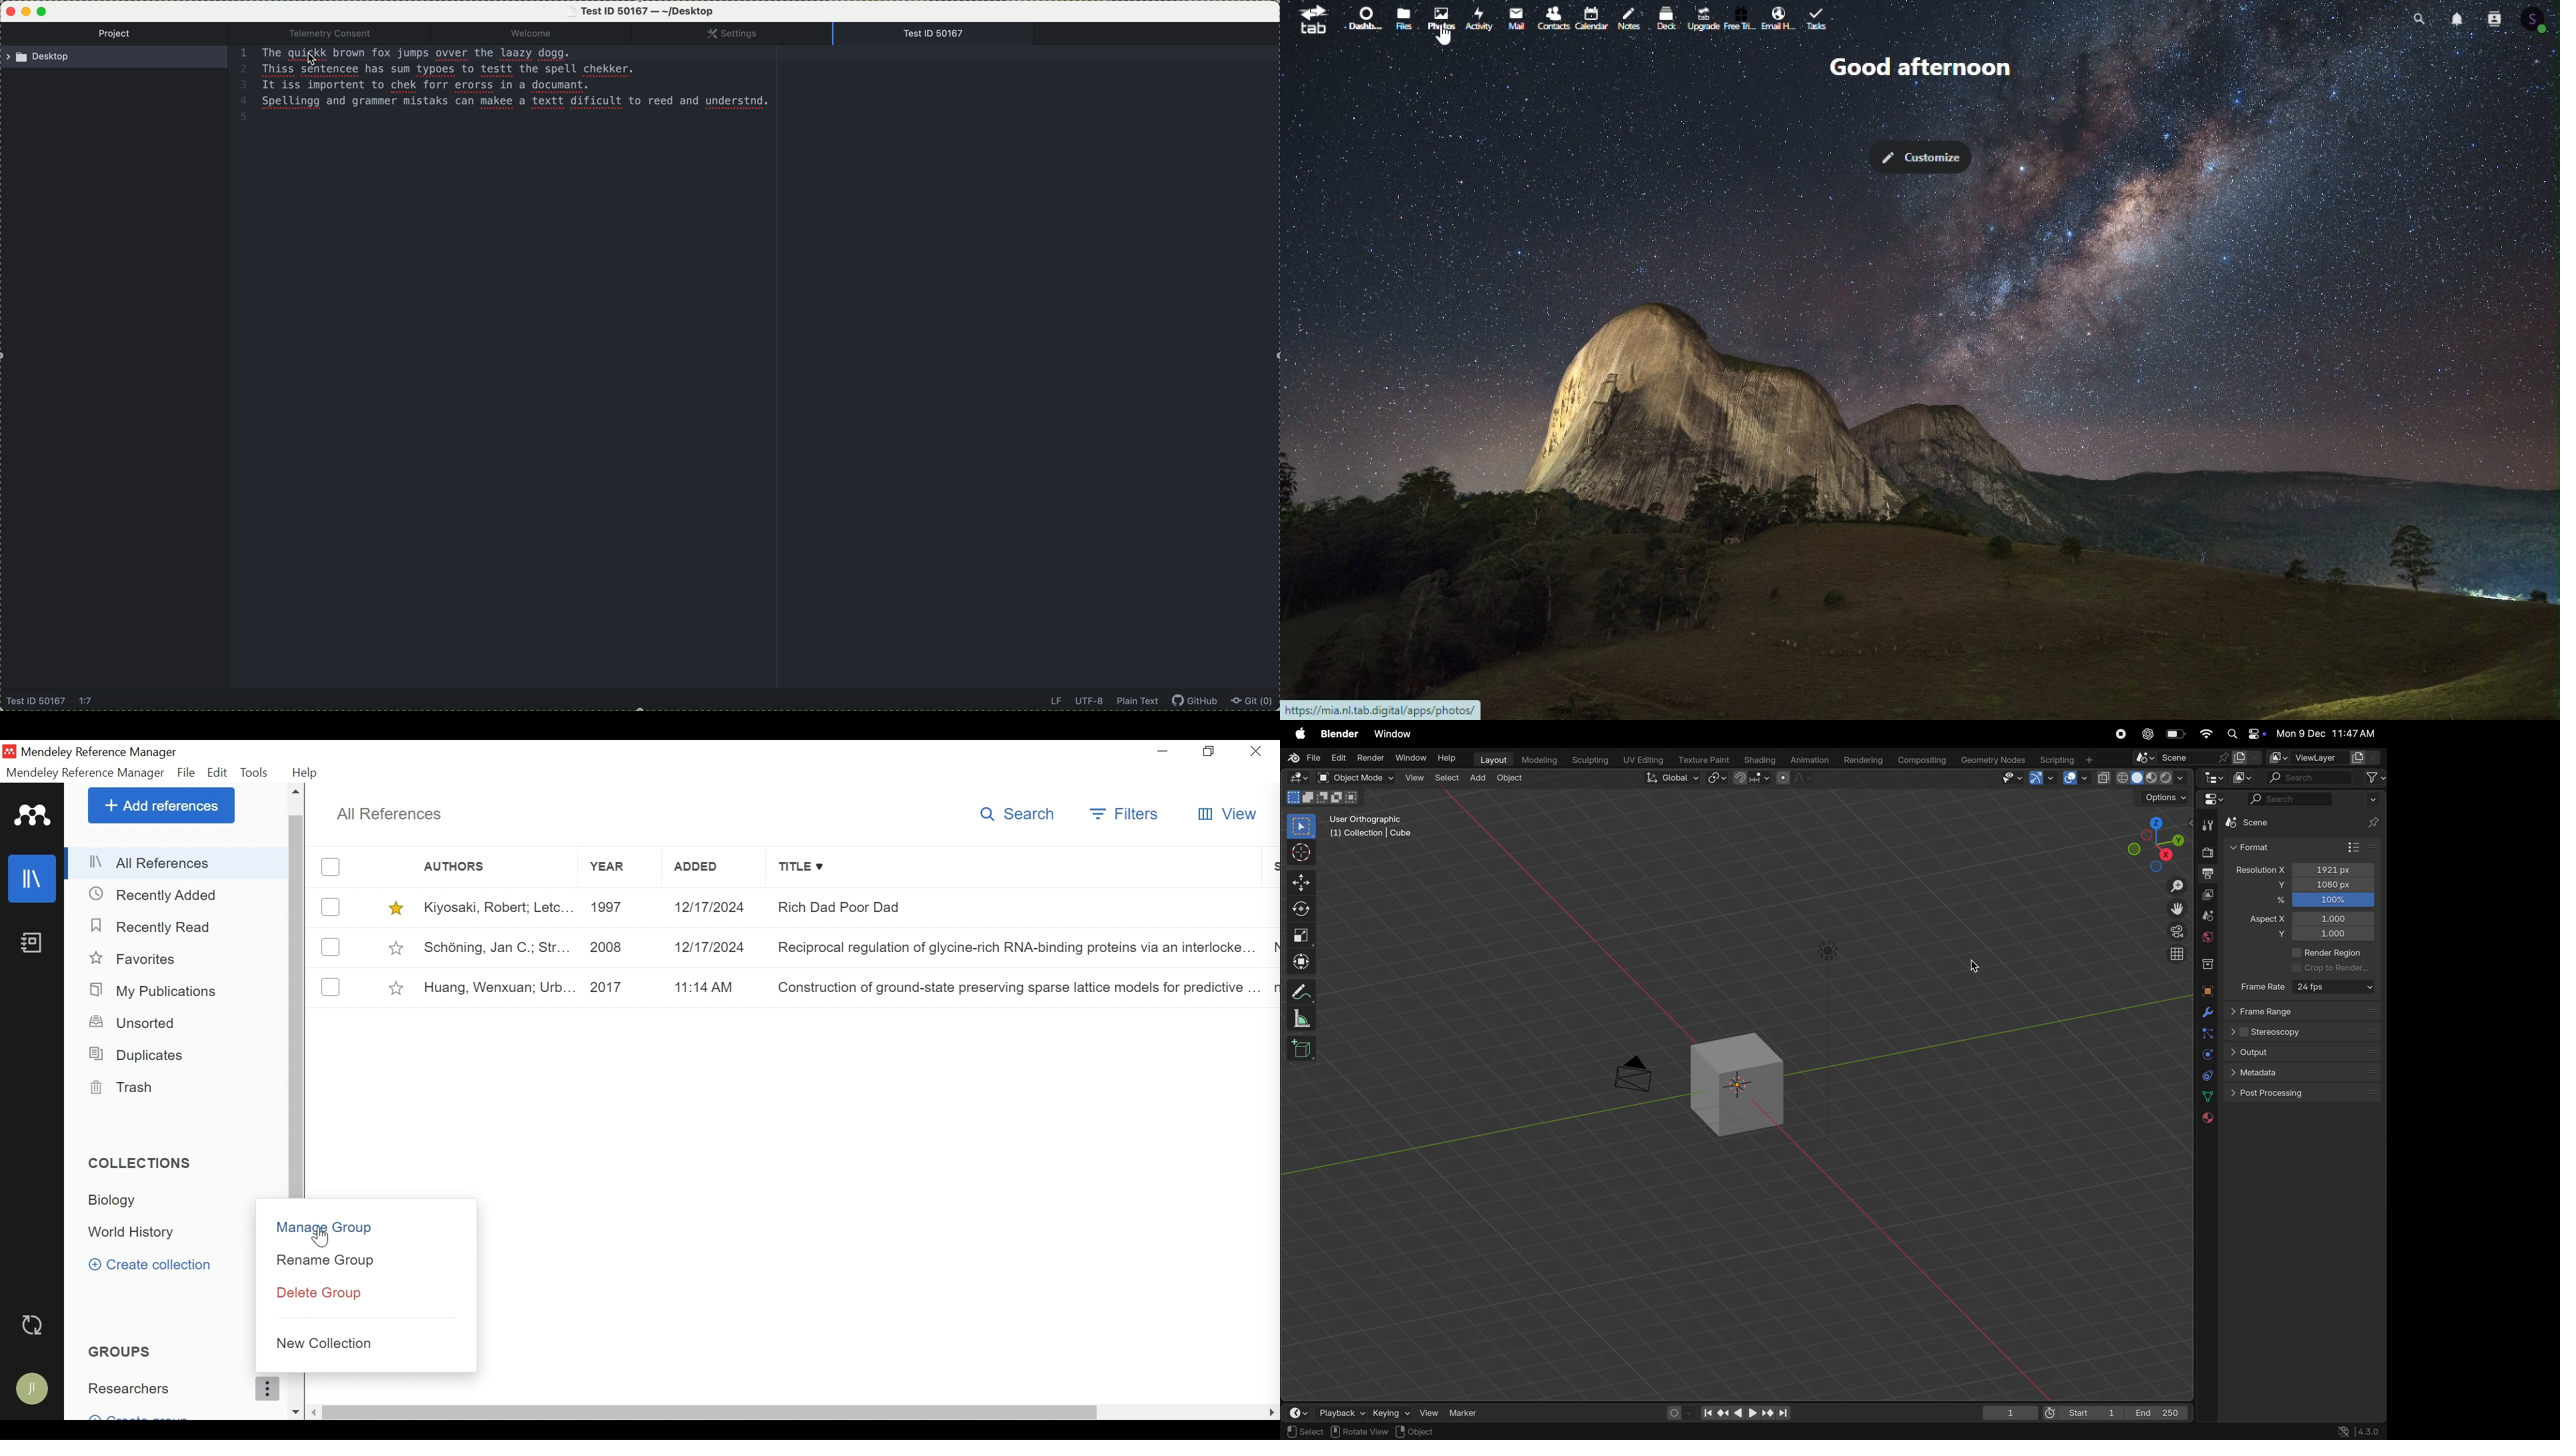  What do you see at coordinates (139, 1161) in the screenshot?
I see `Collection` at bounding box center [139, 1161].